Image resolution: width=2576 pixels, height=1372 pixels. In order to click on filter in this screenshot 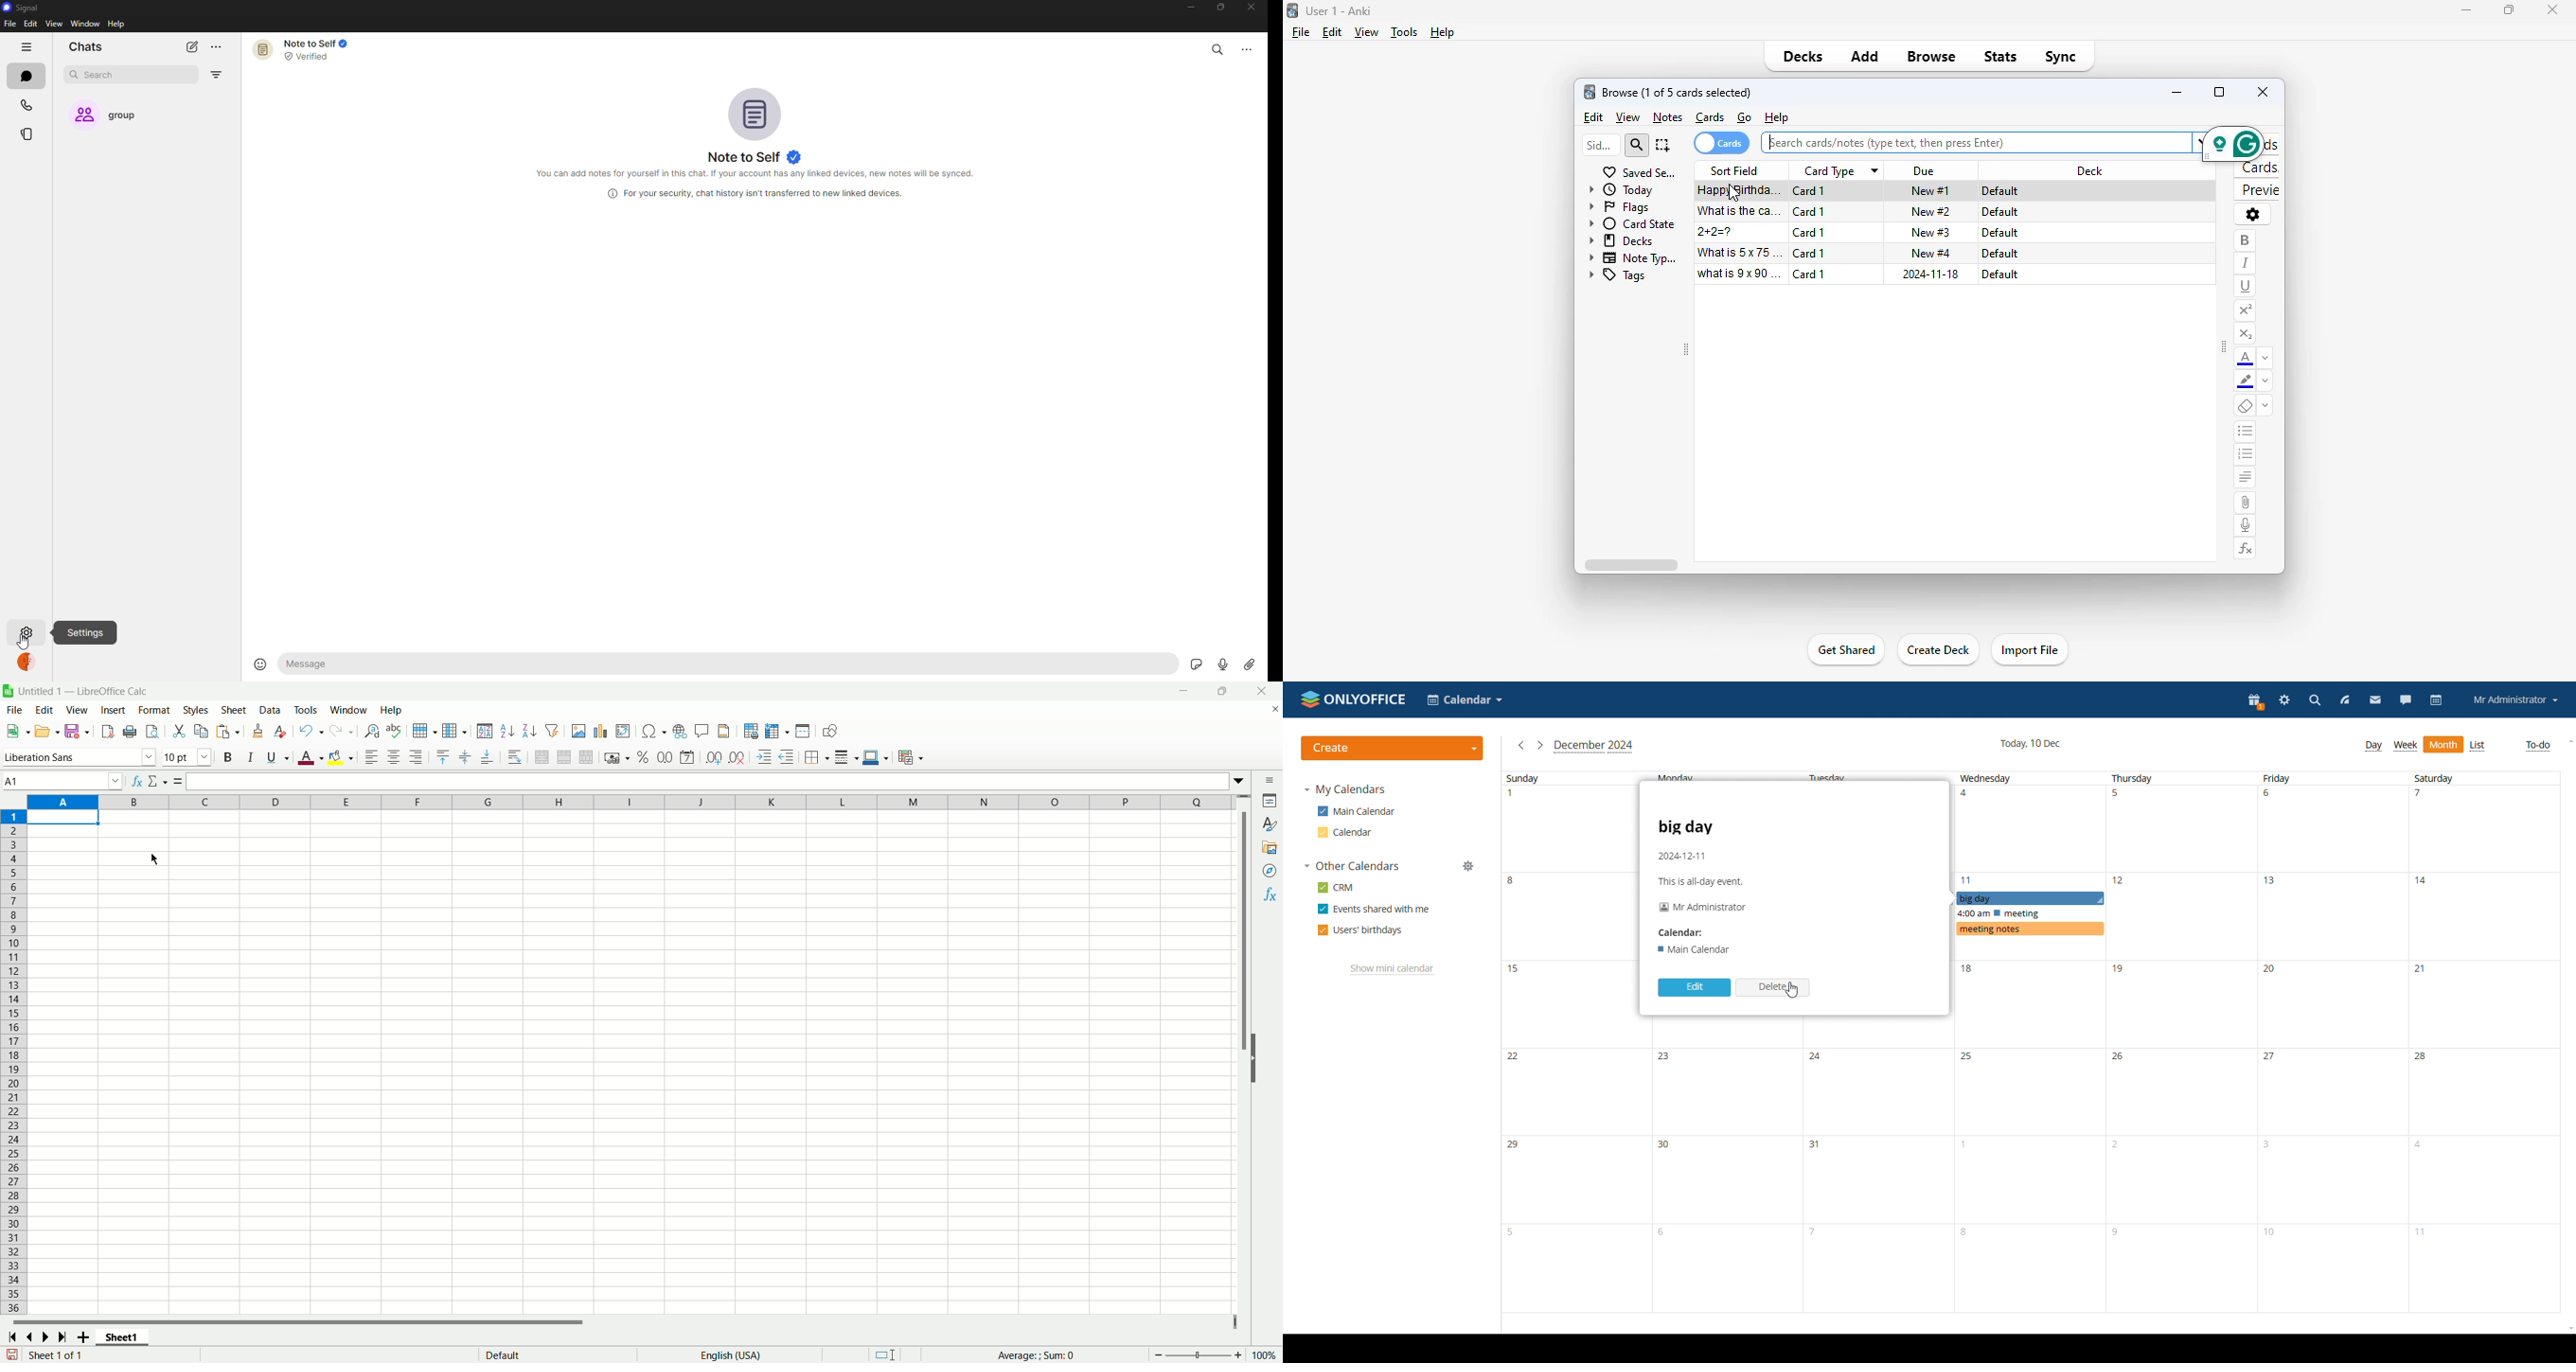, I will do `click(215, 75)`.